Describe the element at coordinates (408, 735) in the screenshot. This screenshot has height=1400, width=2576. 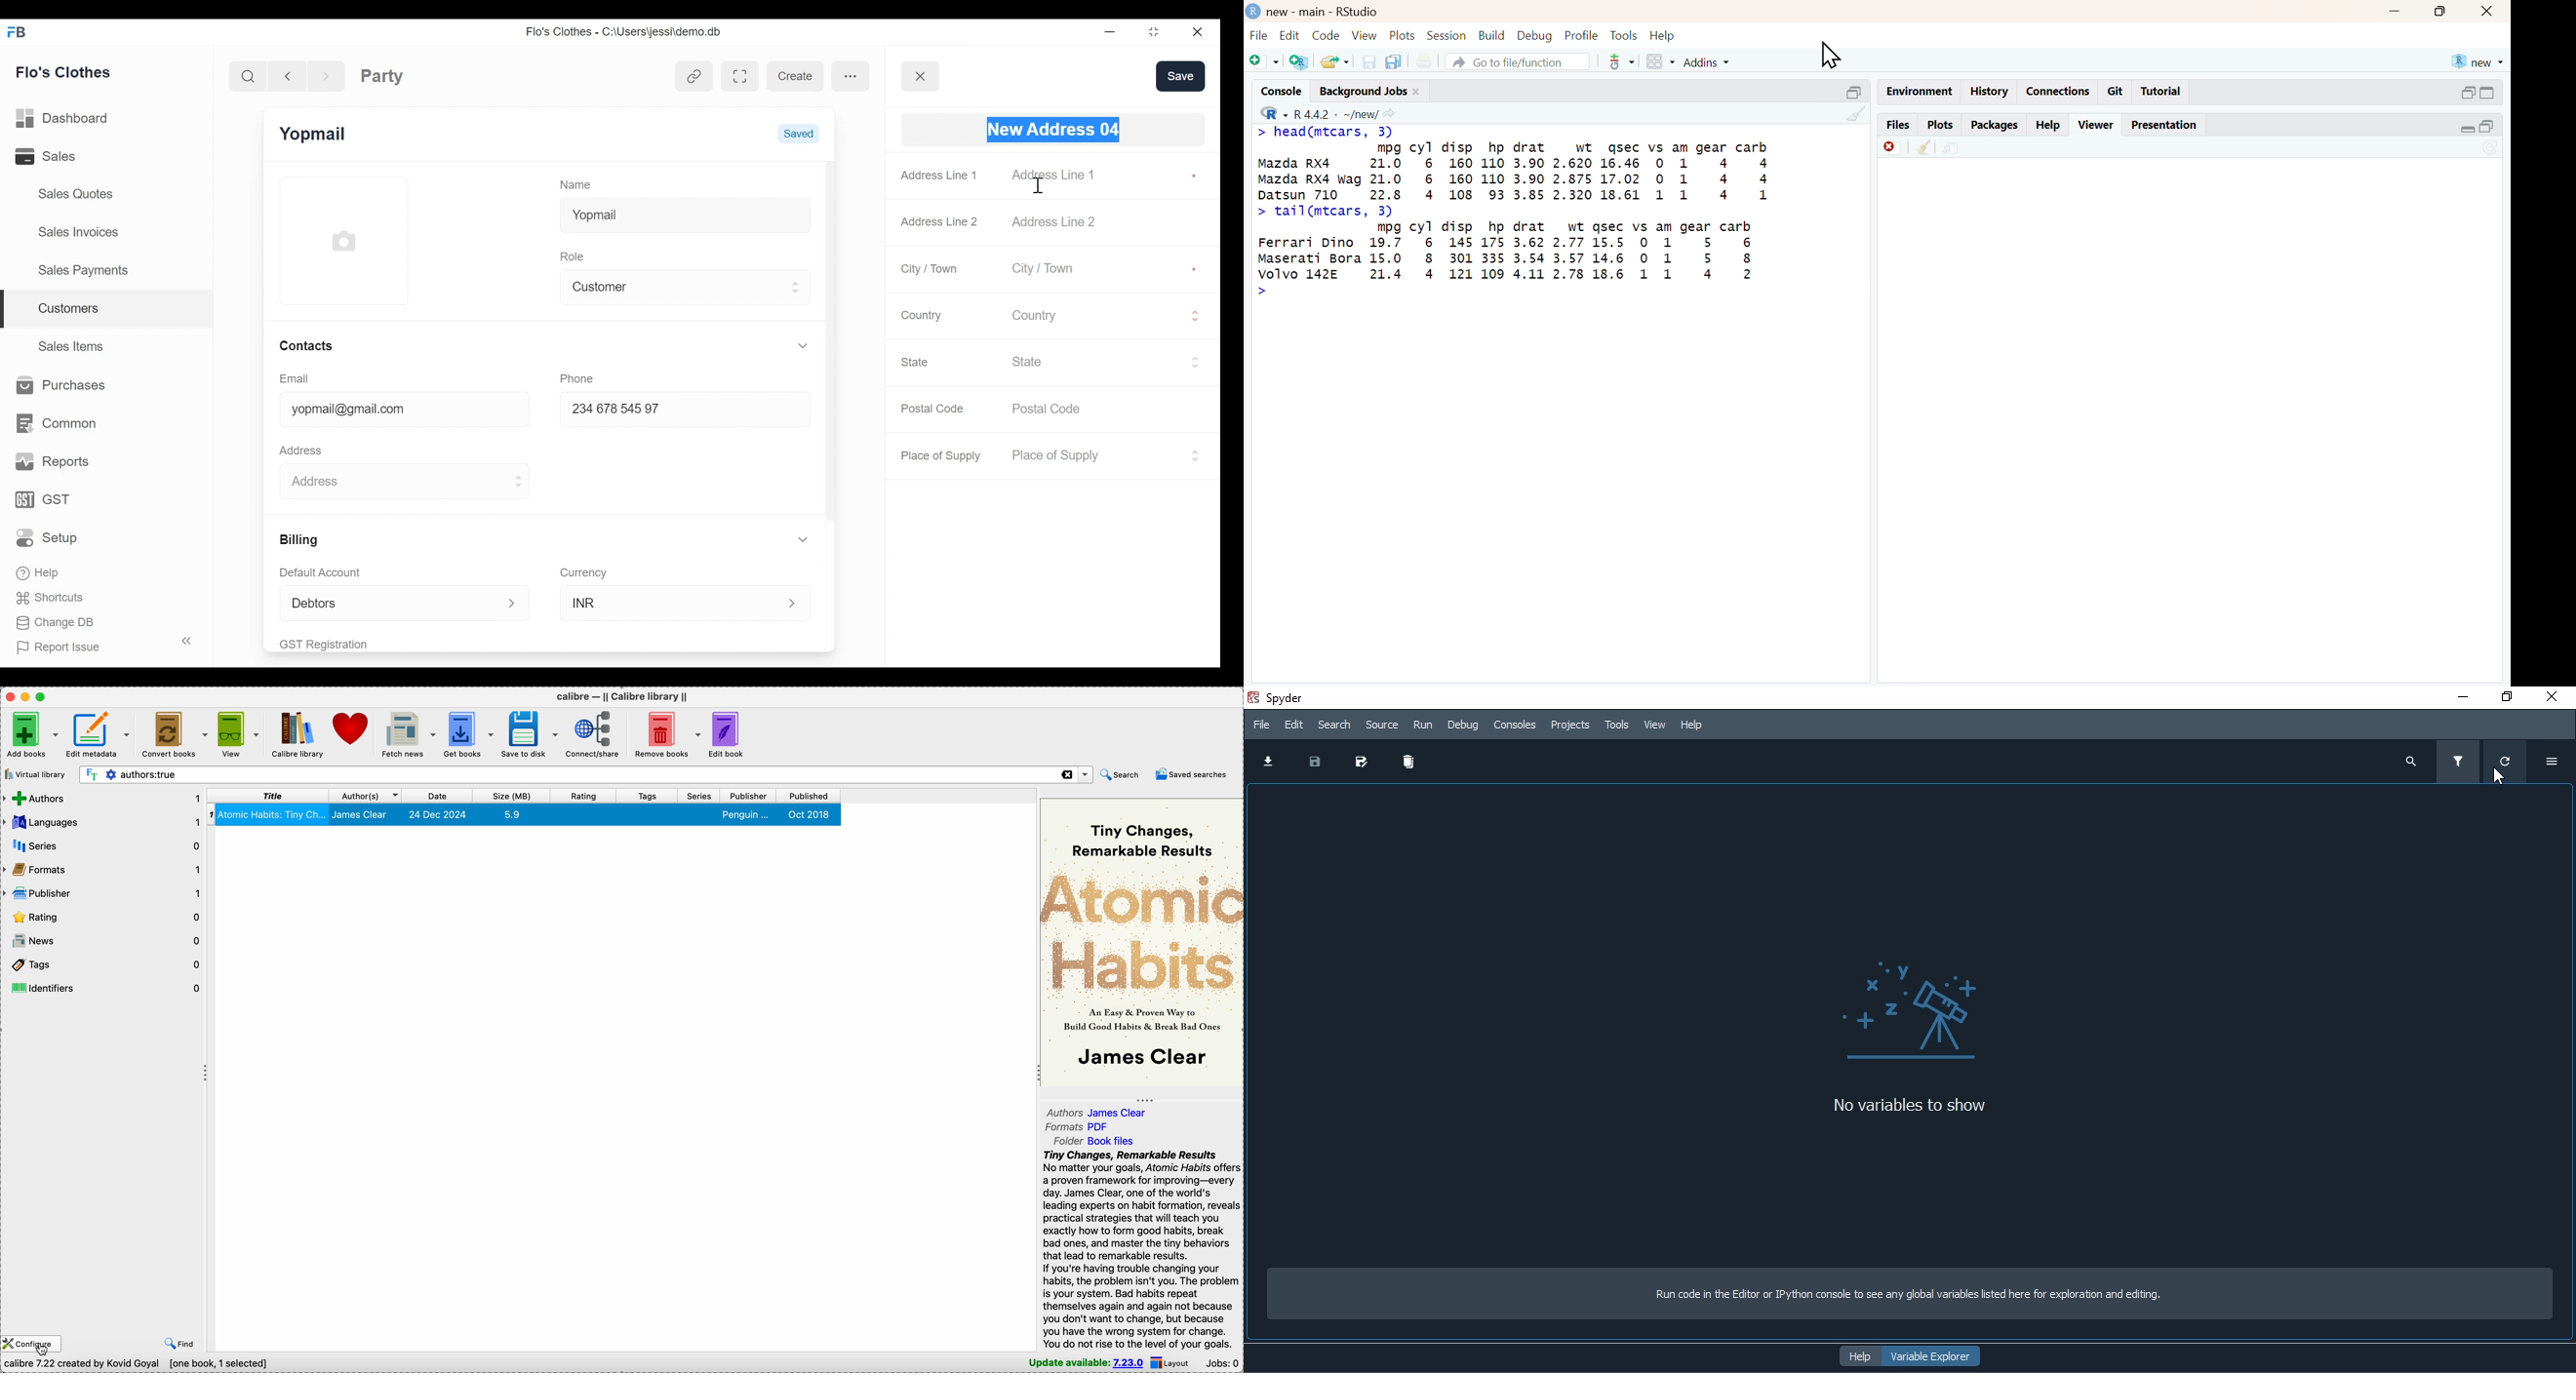
I see `fetch news` at that location.